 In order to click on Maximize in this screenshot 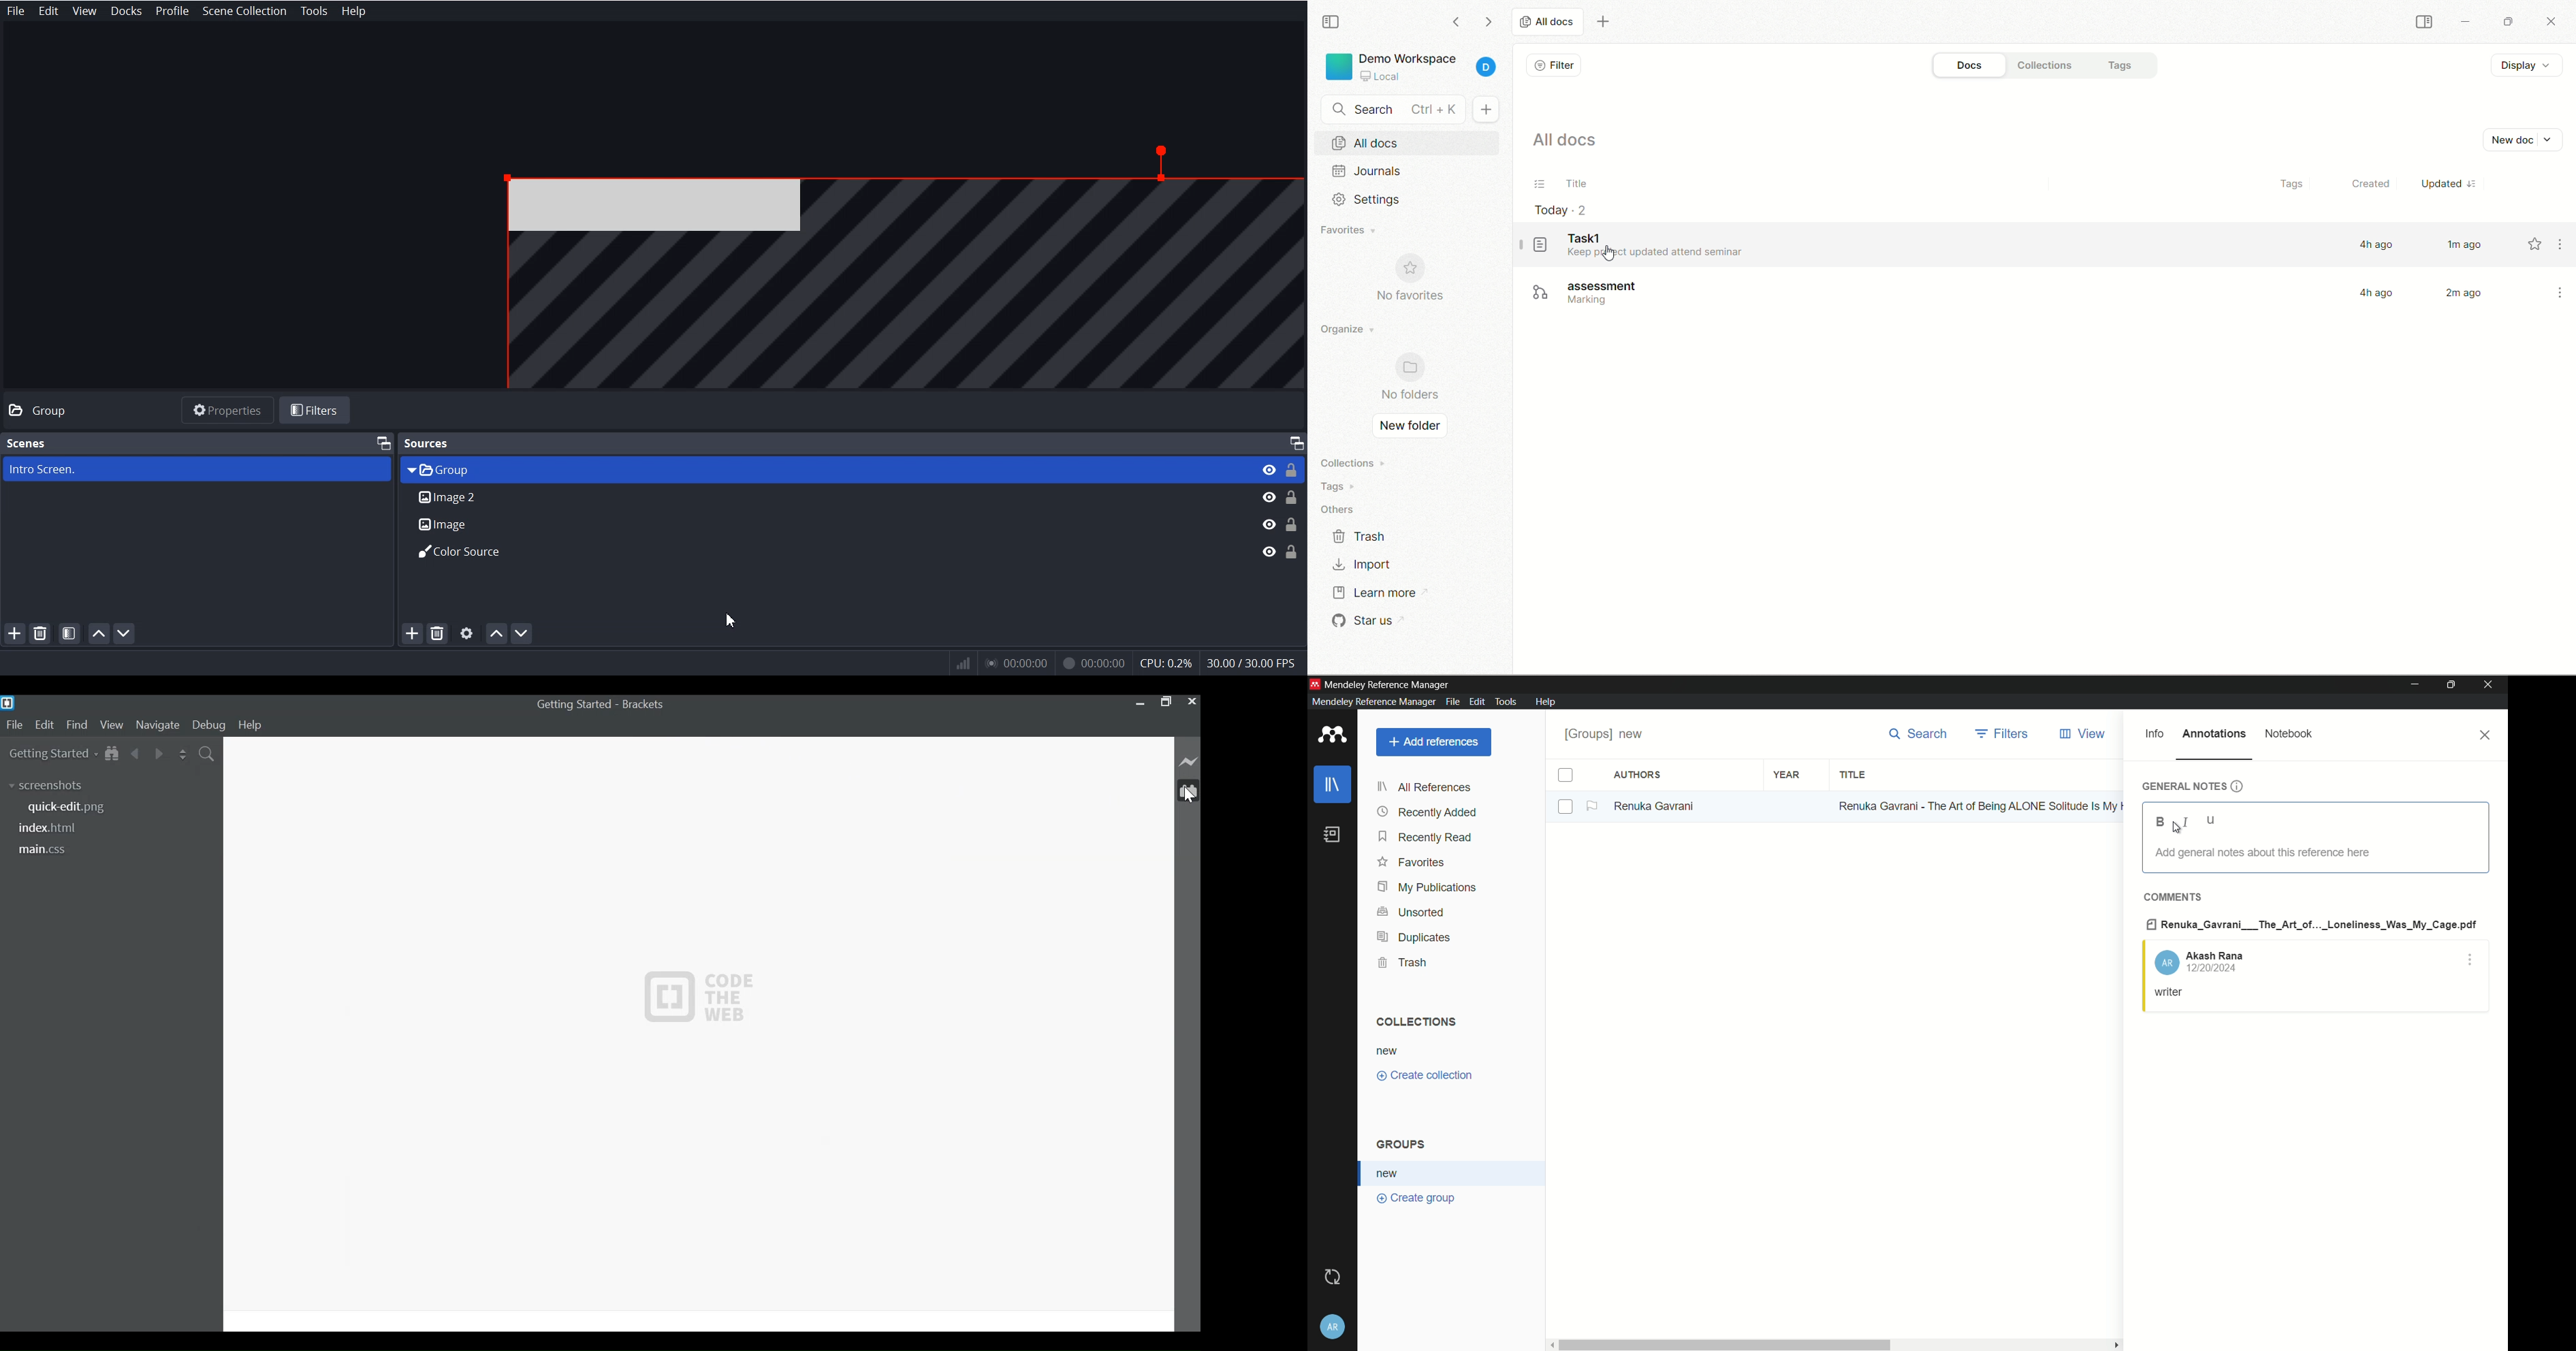, I will do `click(1295, 443)`.